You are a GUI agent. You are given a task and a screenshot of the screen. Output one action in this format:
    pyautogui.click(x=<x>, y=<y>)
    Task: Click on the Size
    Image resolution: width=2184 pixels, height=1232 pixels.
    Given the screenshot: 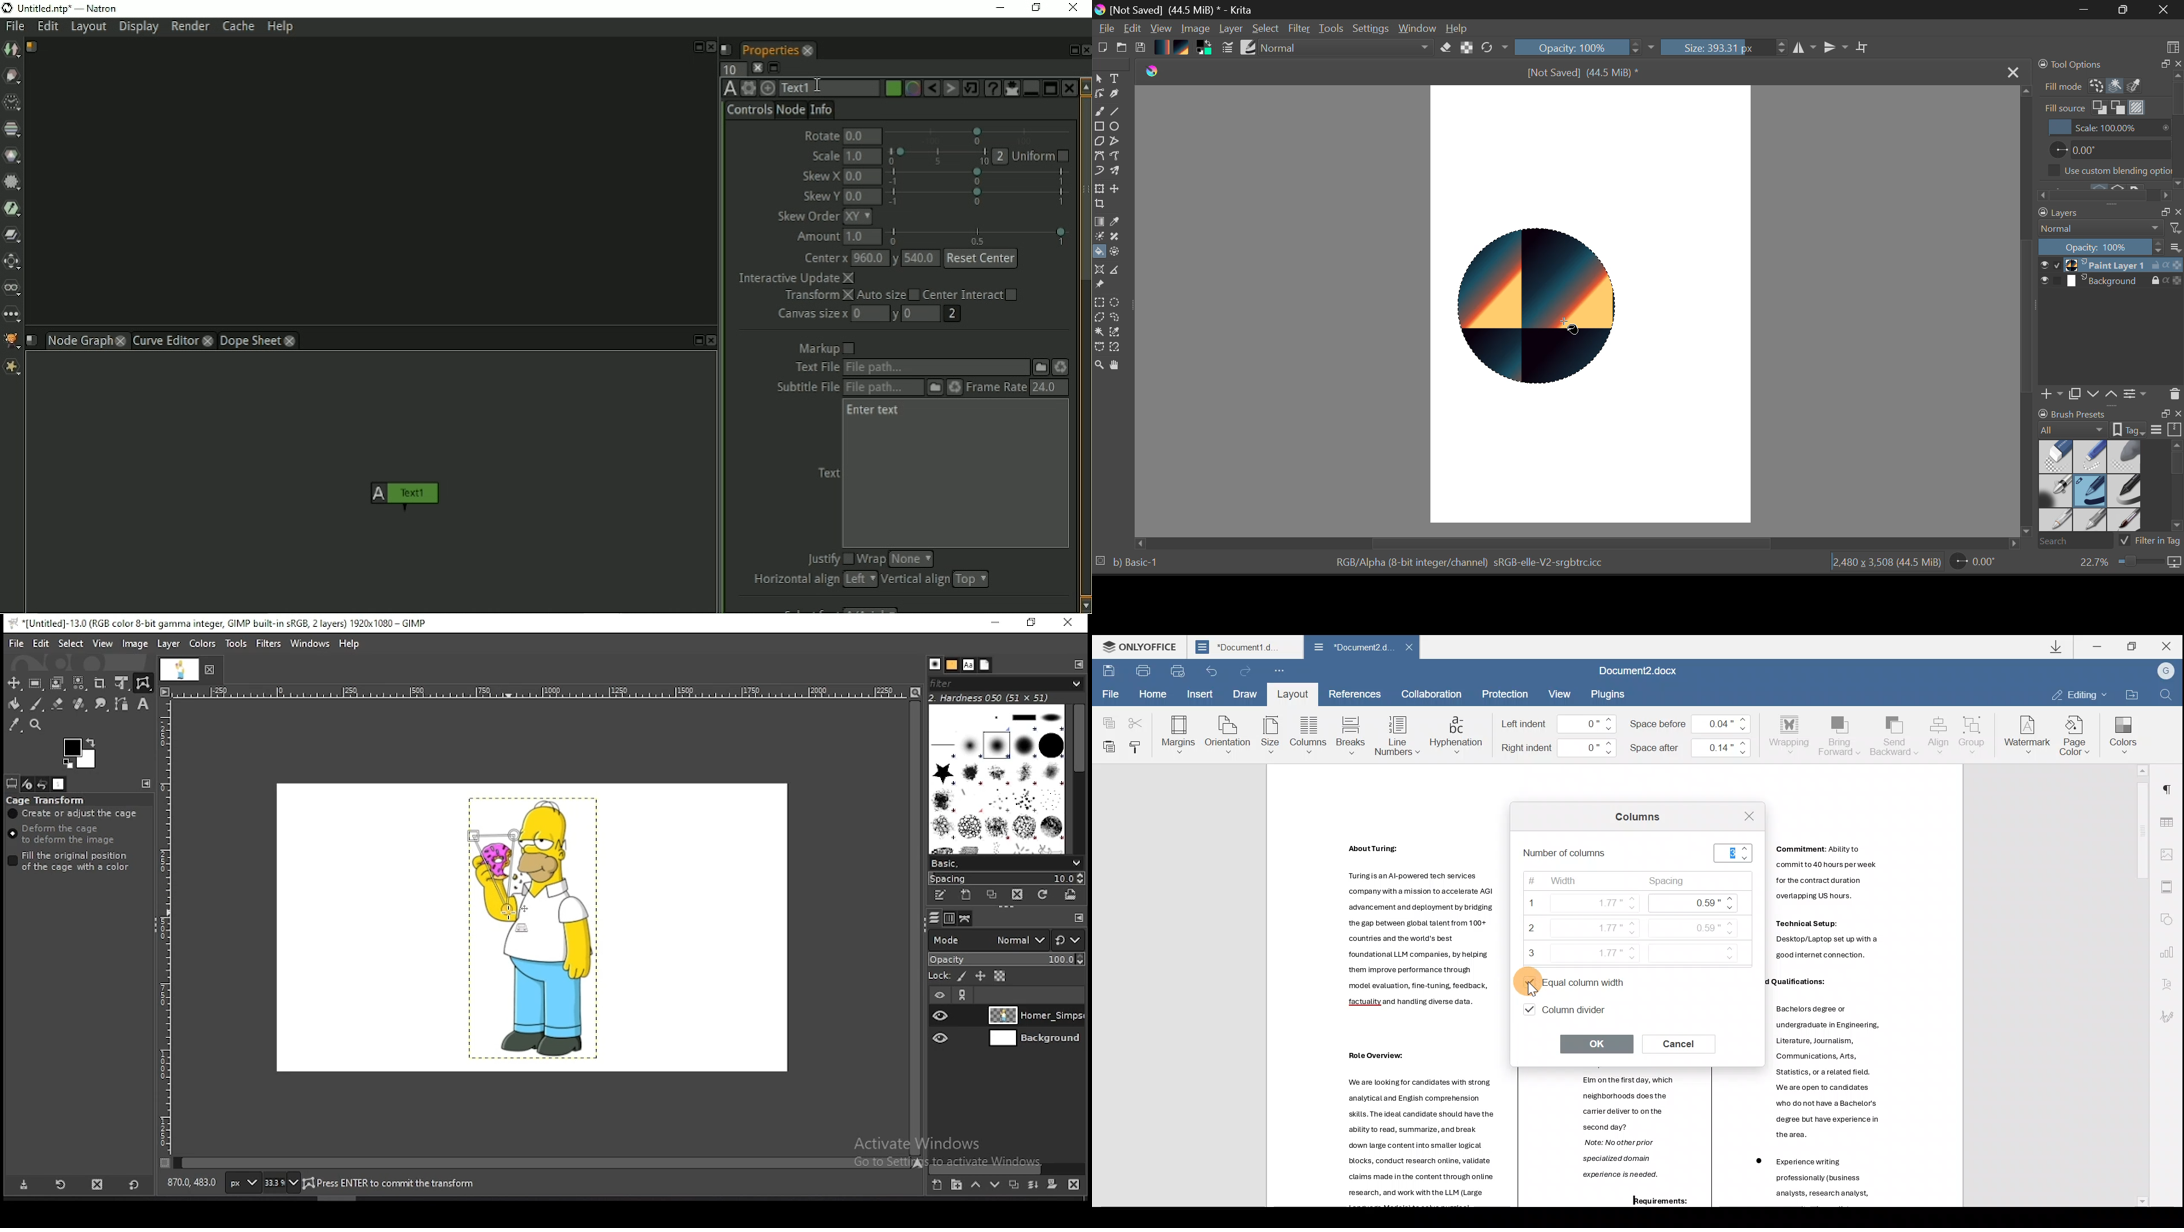 What is the action you would take?
    pyautogui.click(x=1271, y=736)
    